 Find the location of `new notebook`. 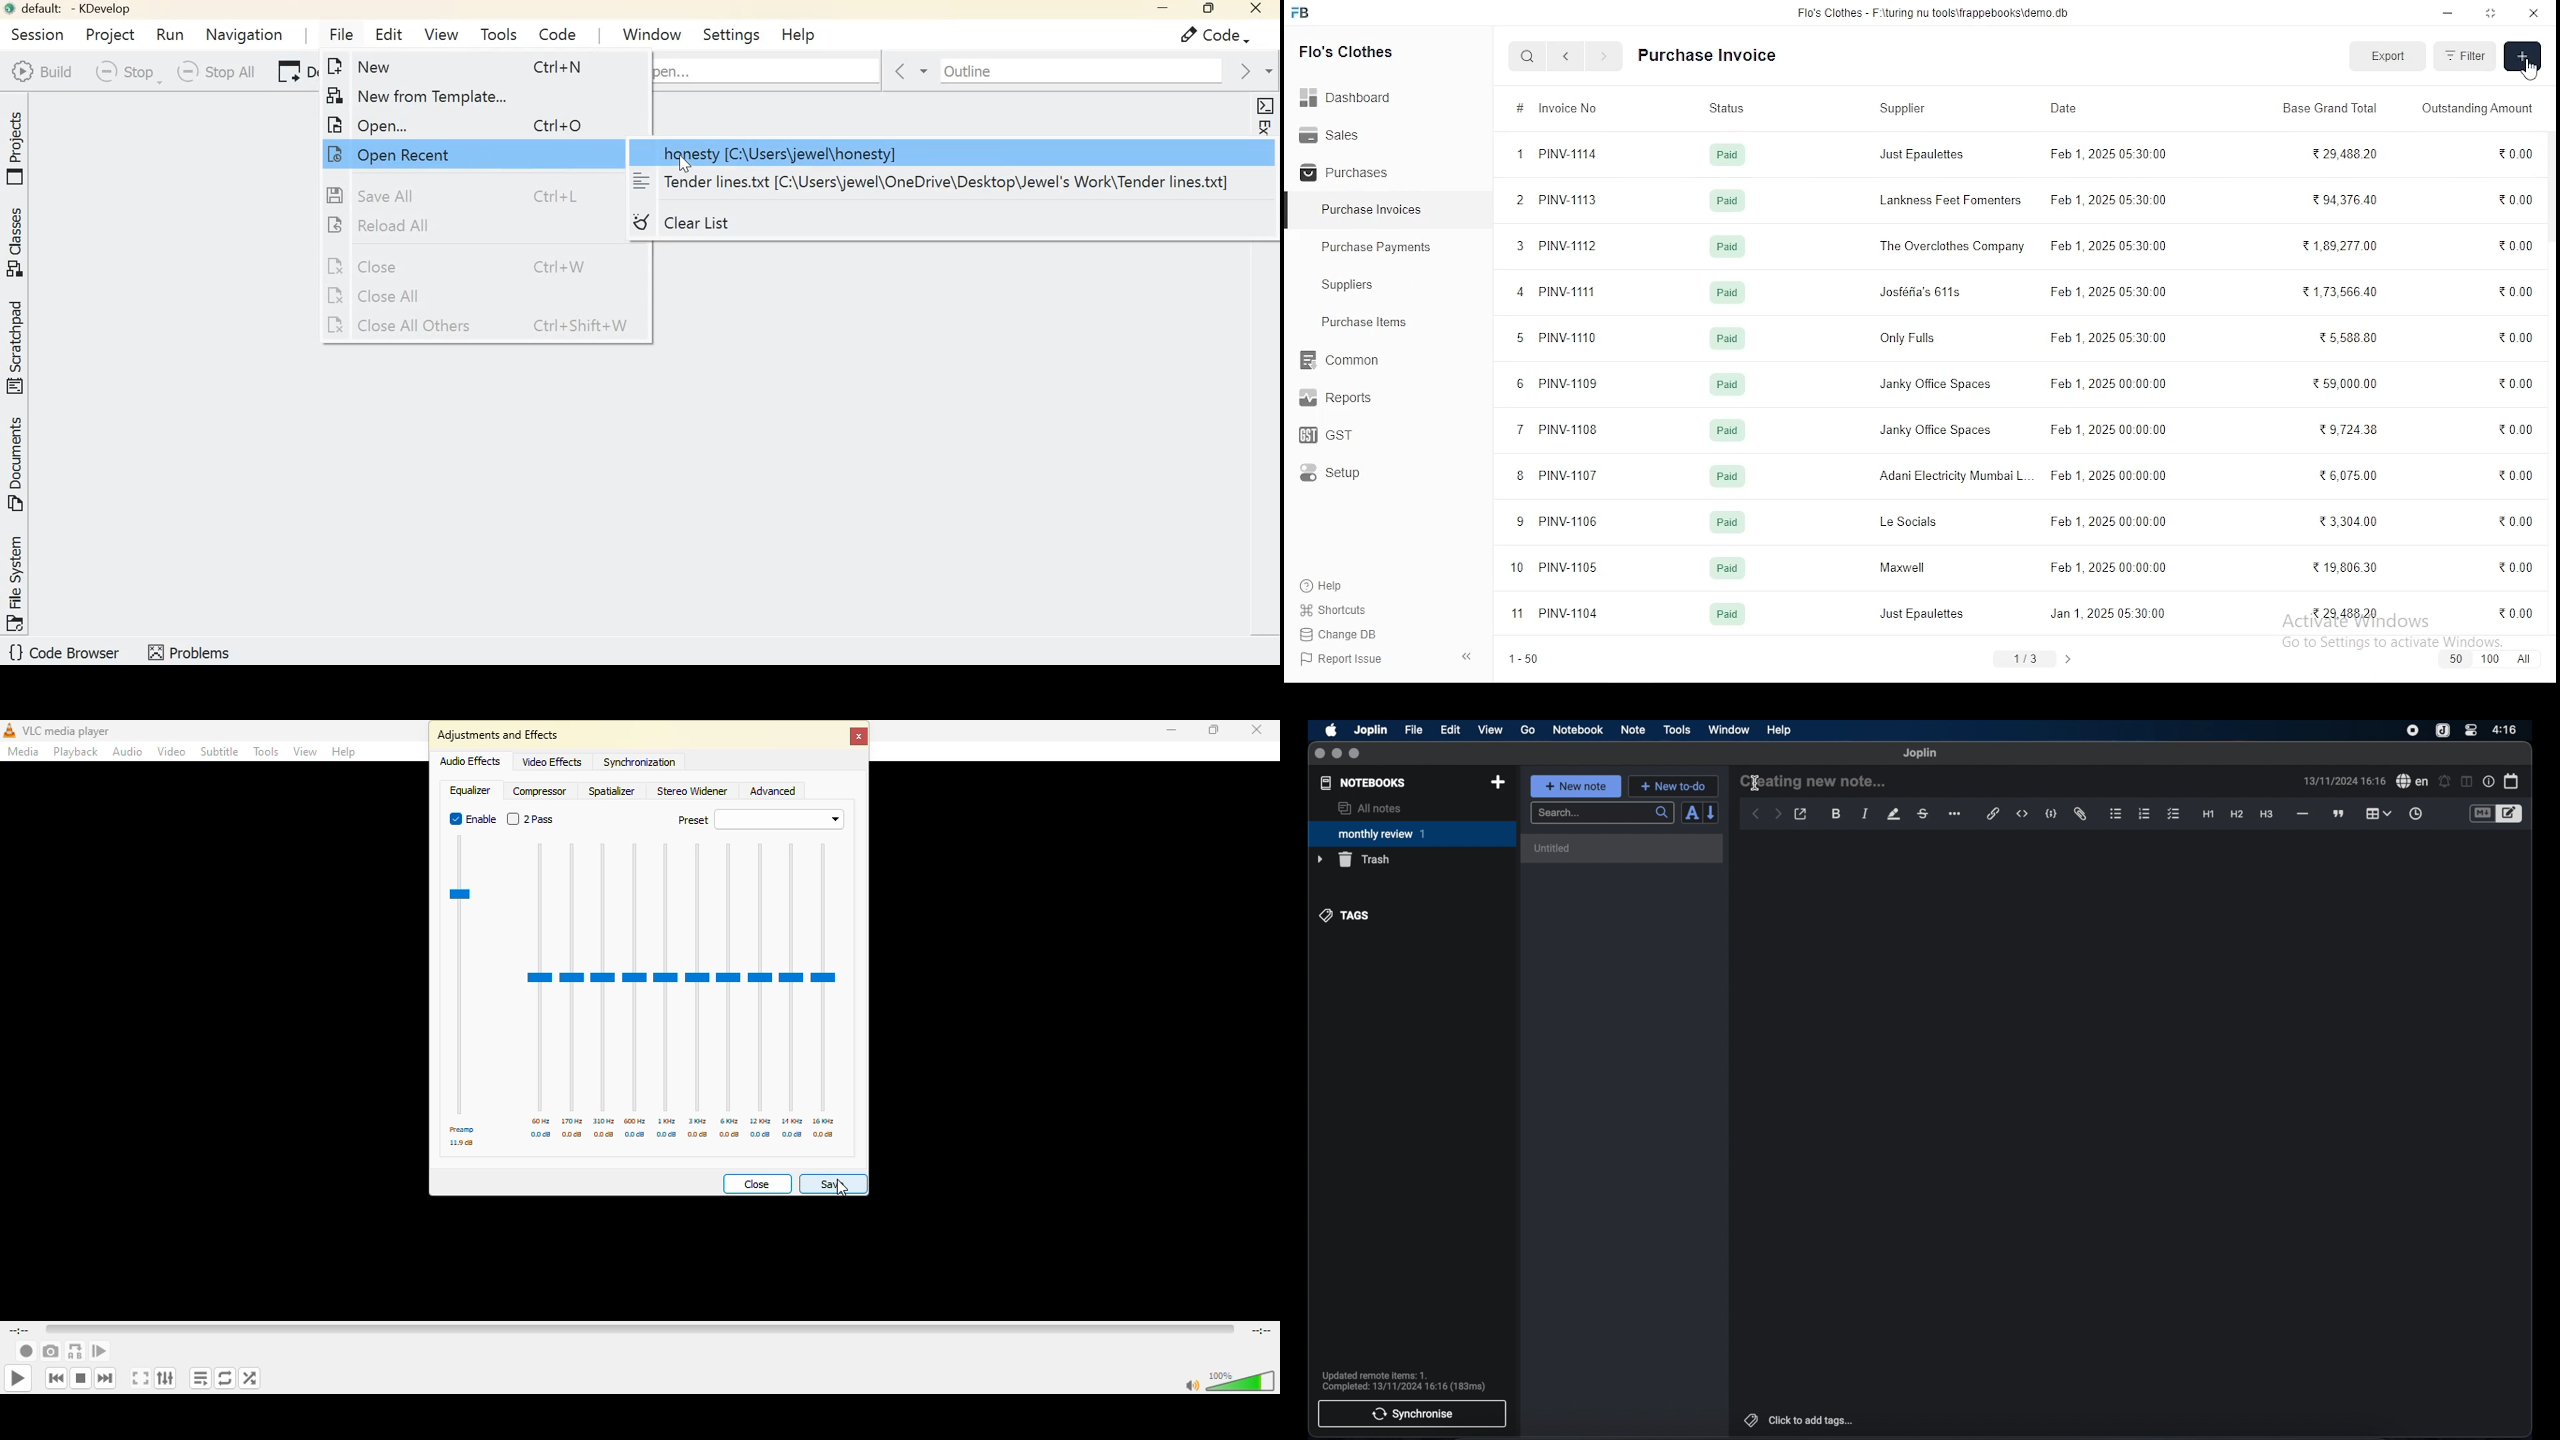

new notebook is located at coordinates (1497, 783).